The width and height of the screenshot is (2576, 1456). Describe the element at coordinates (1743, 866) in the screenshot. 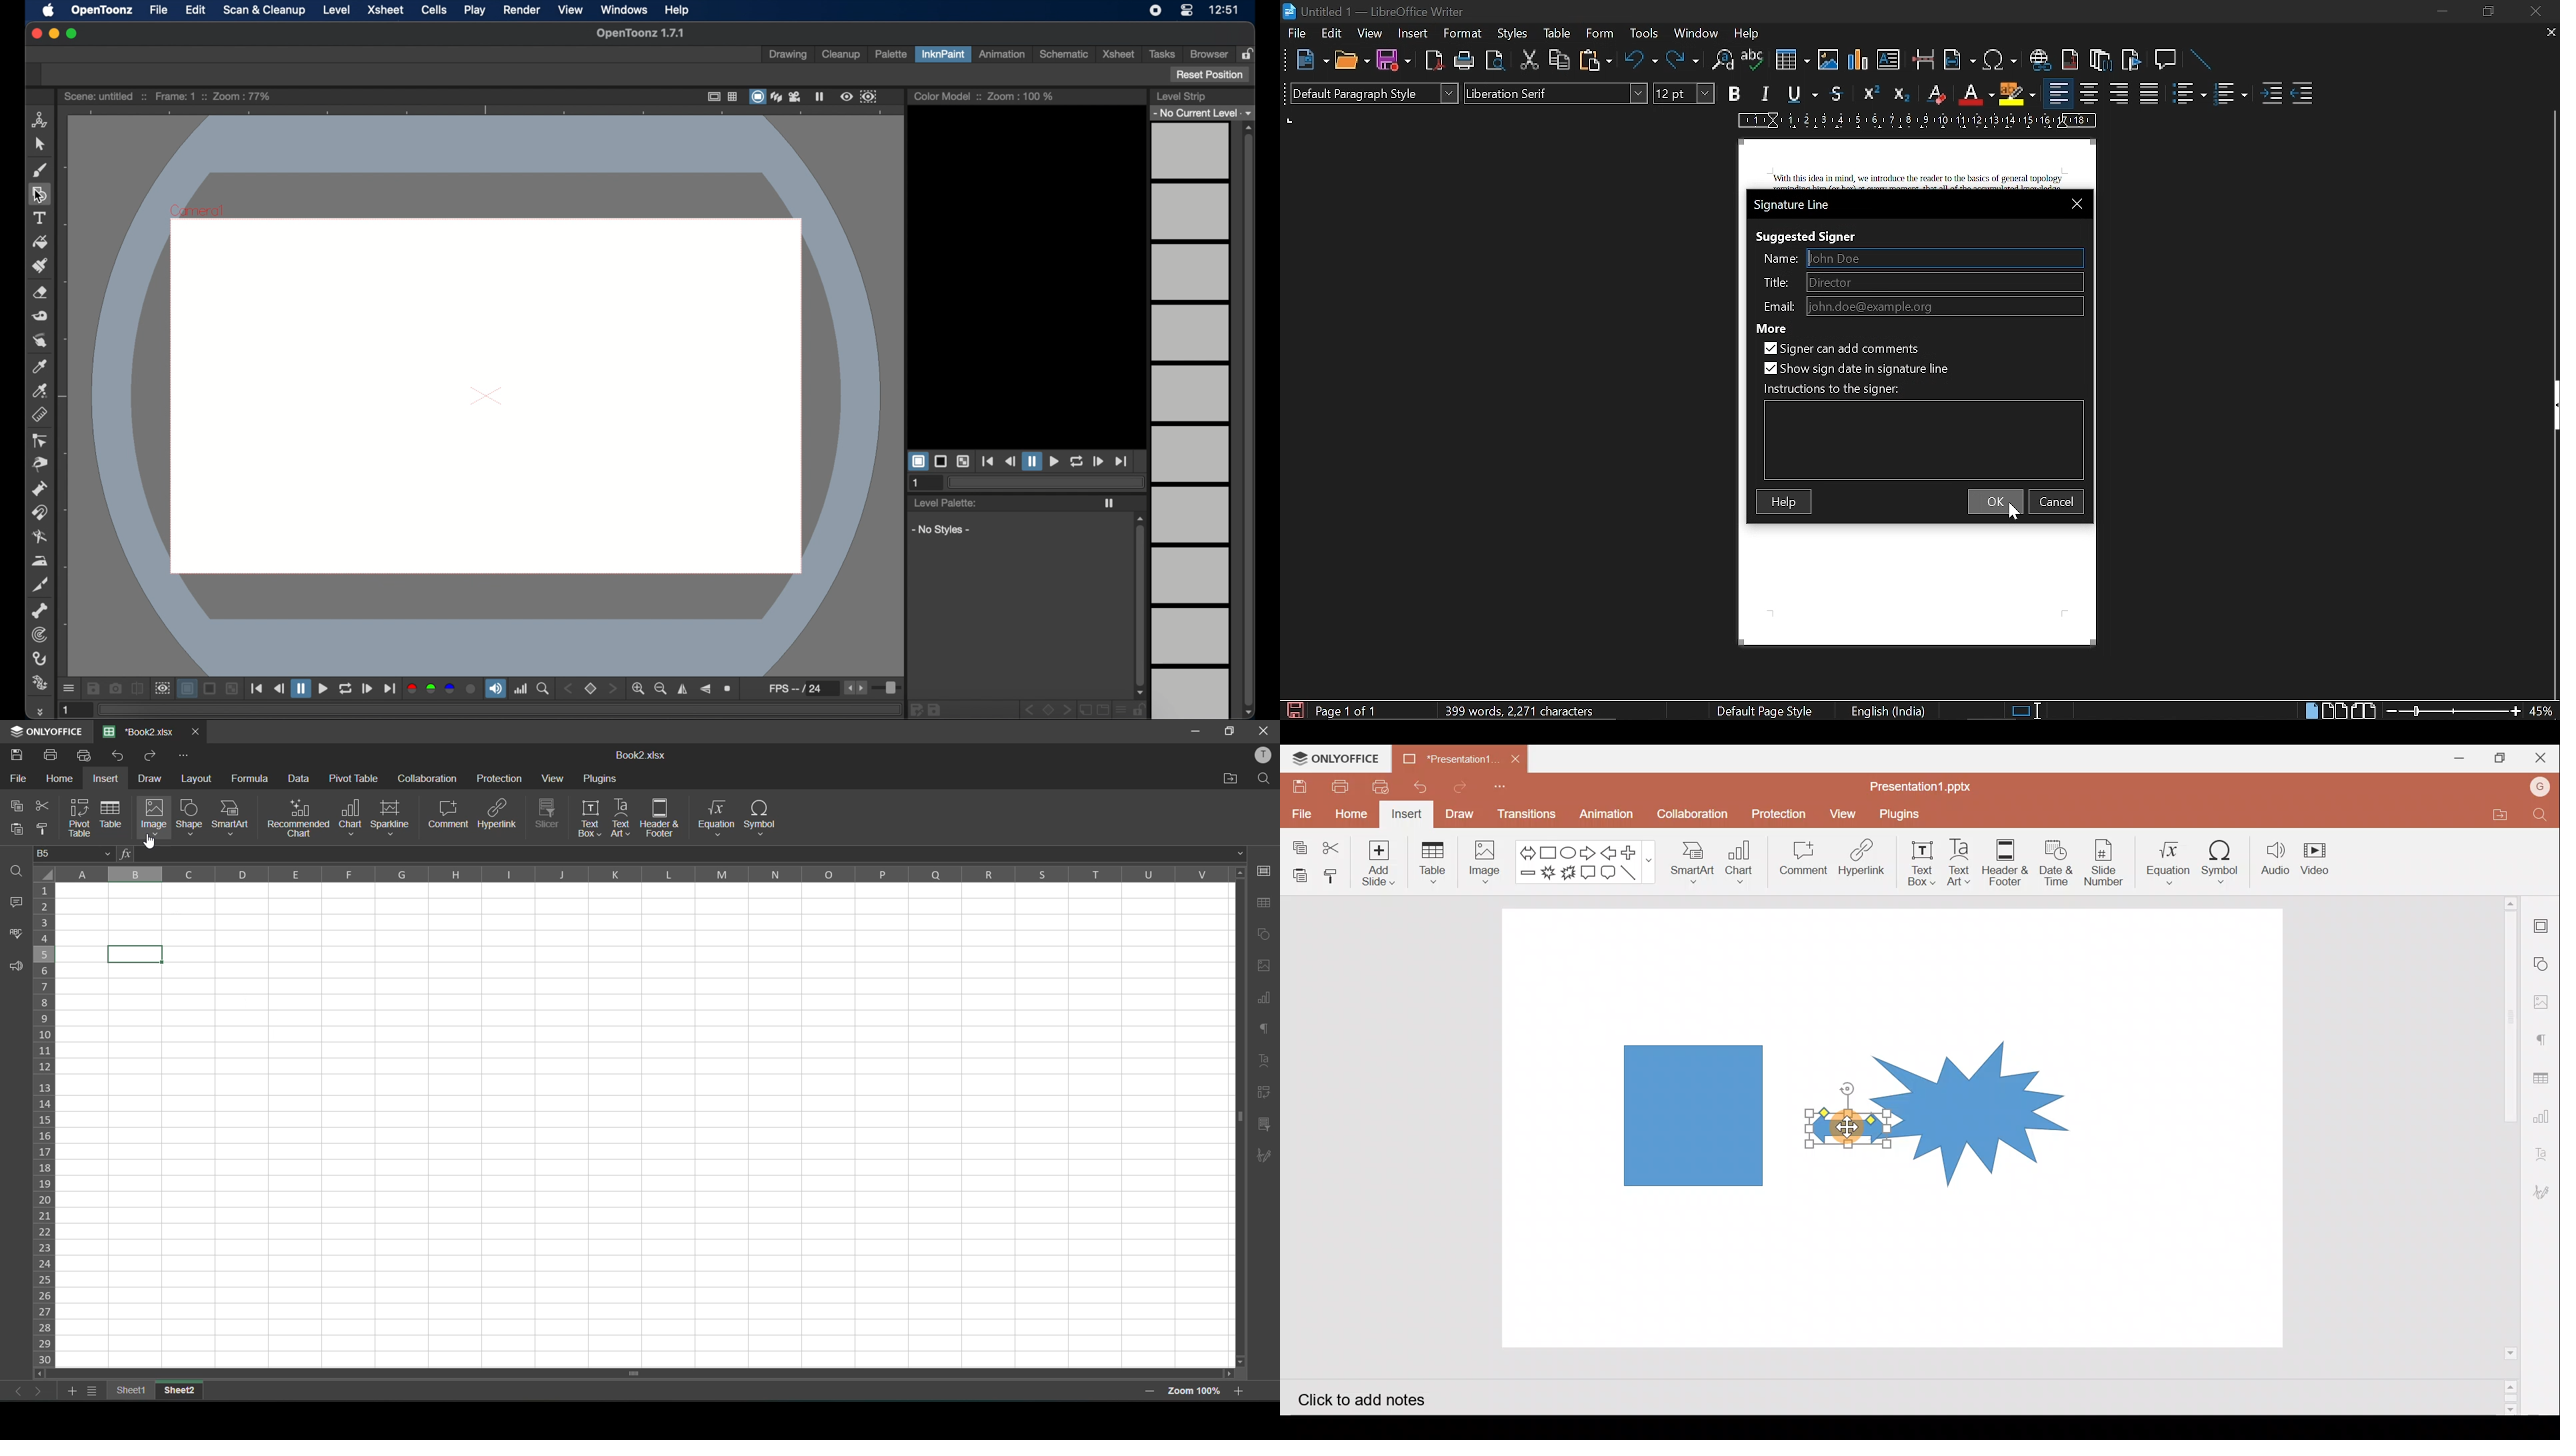

I see `Chart` at that location.